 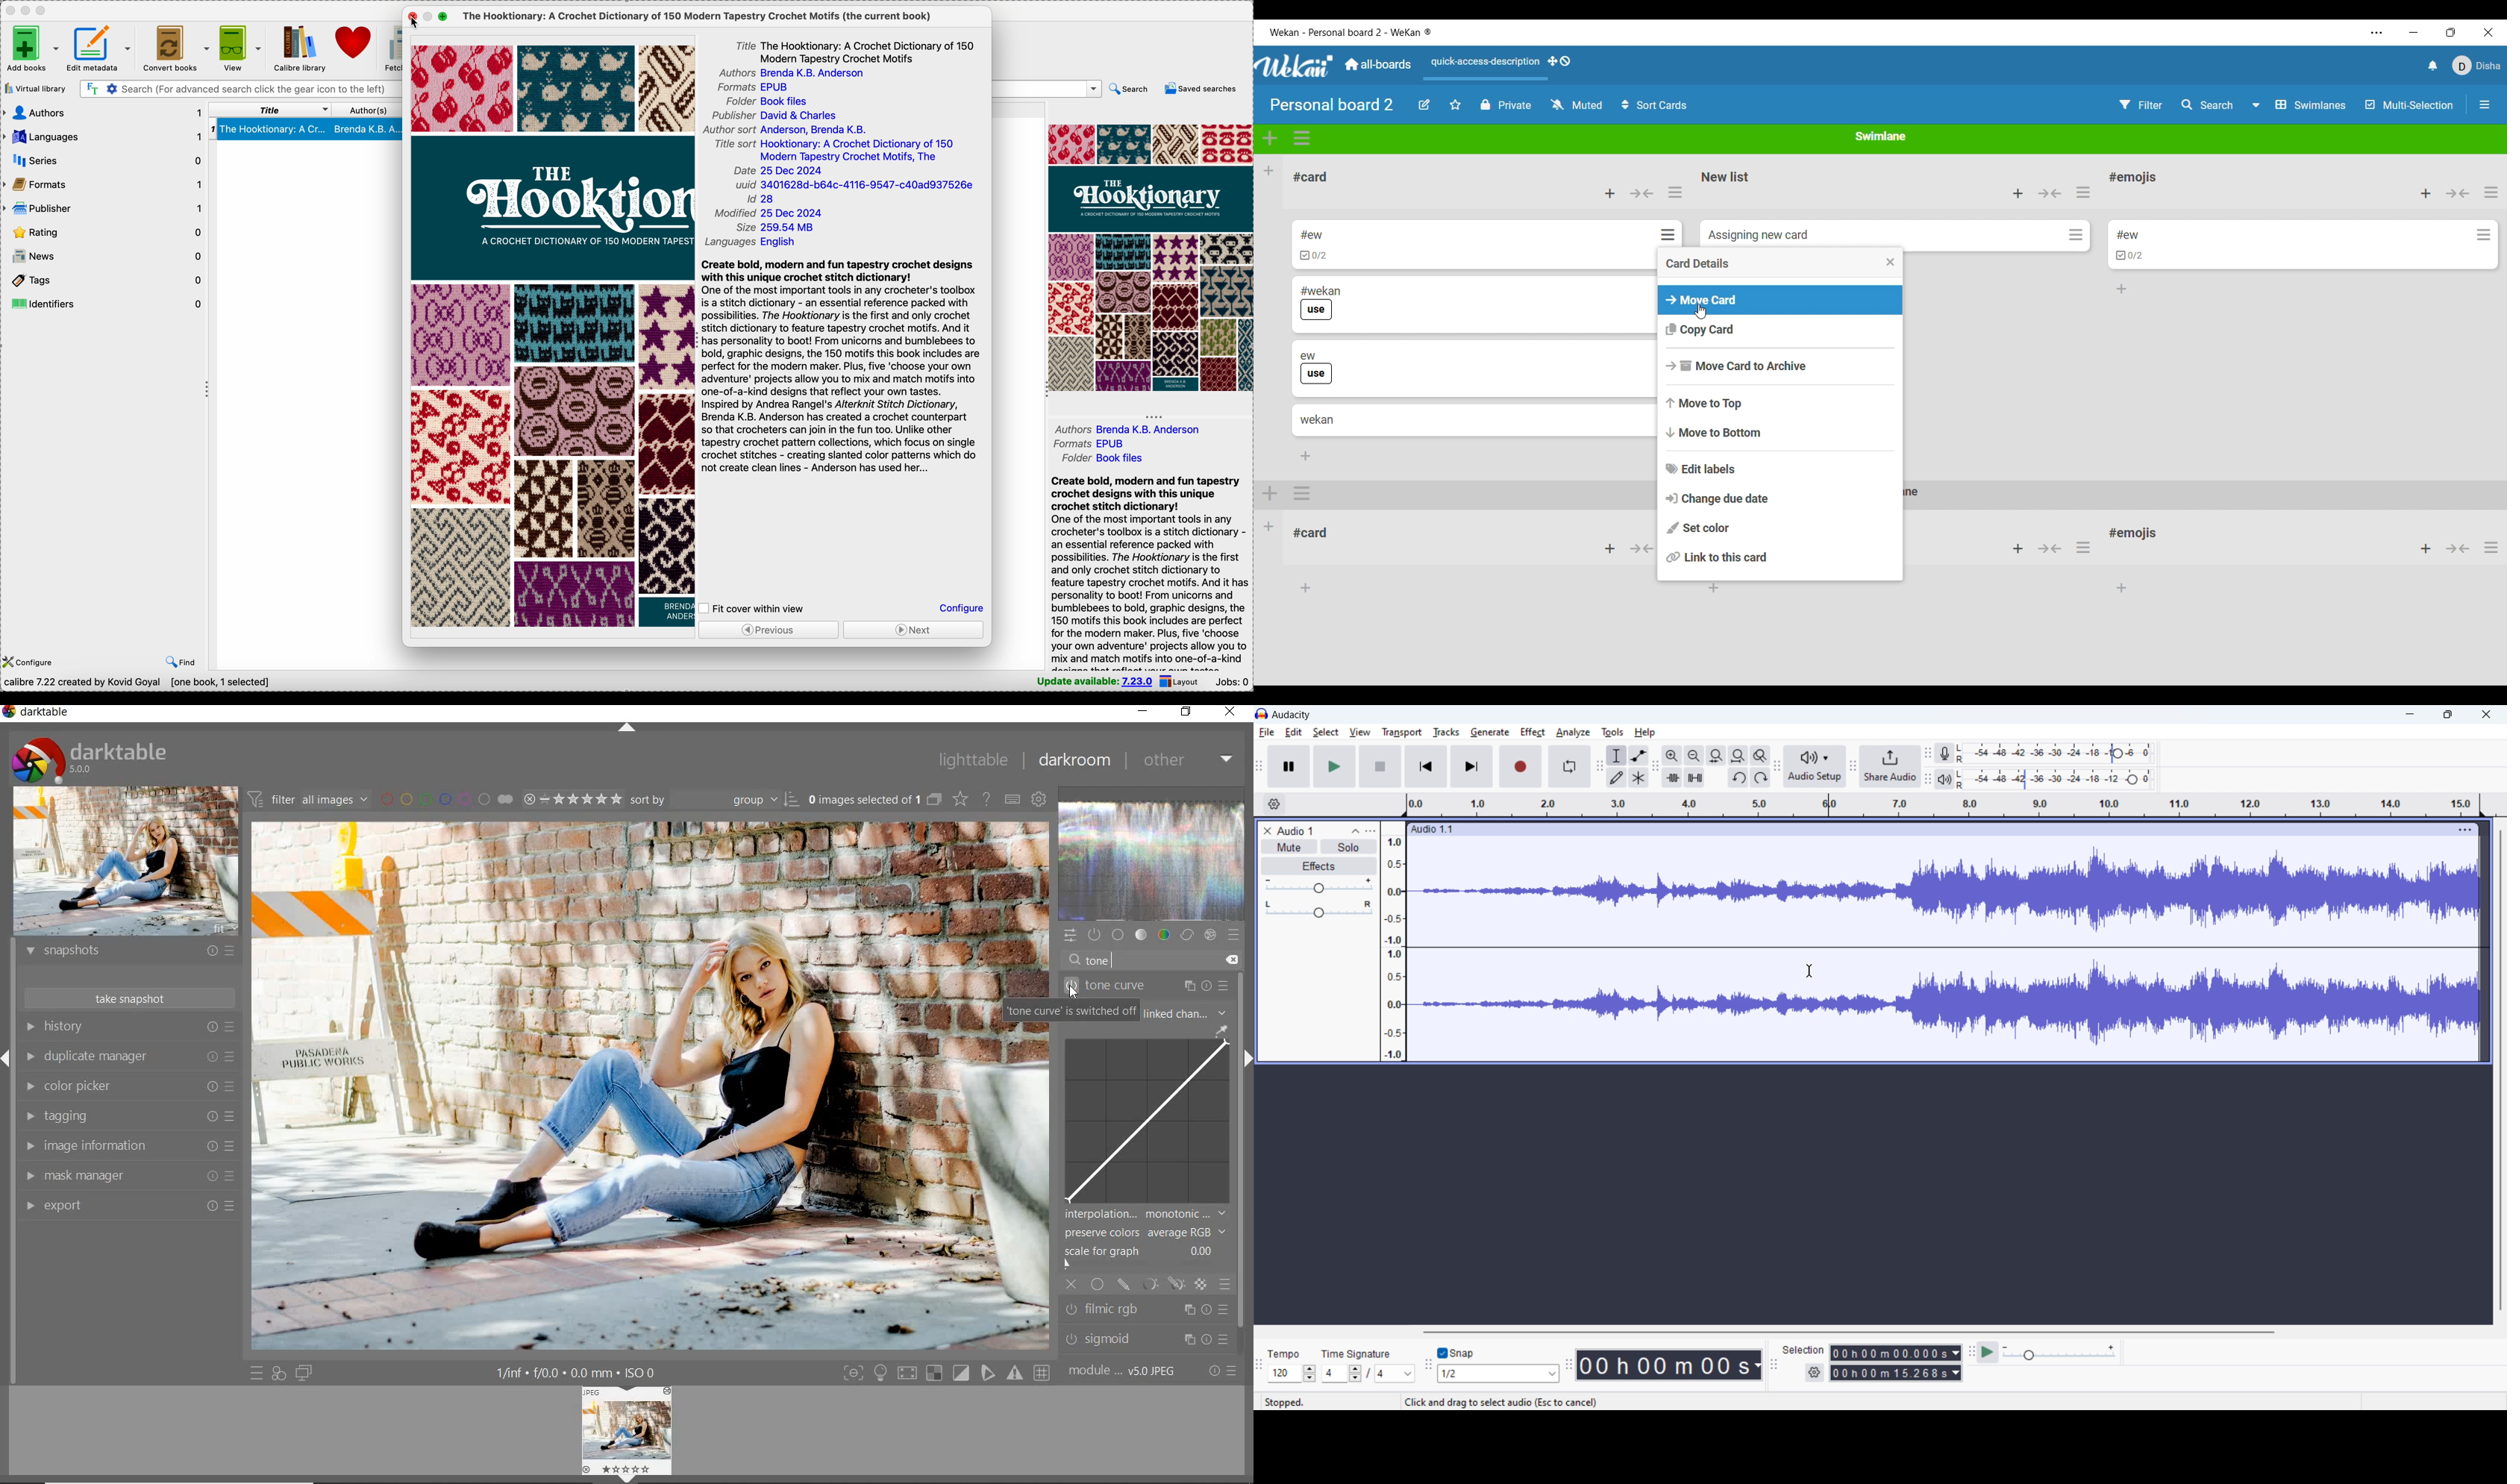 I want to click on options, so click(x=2491, y=552).